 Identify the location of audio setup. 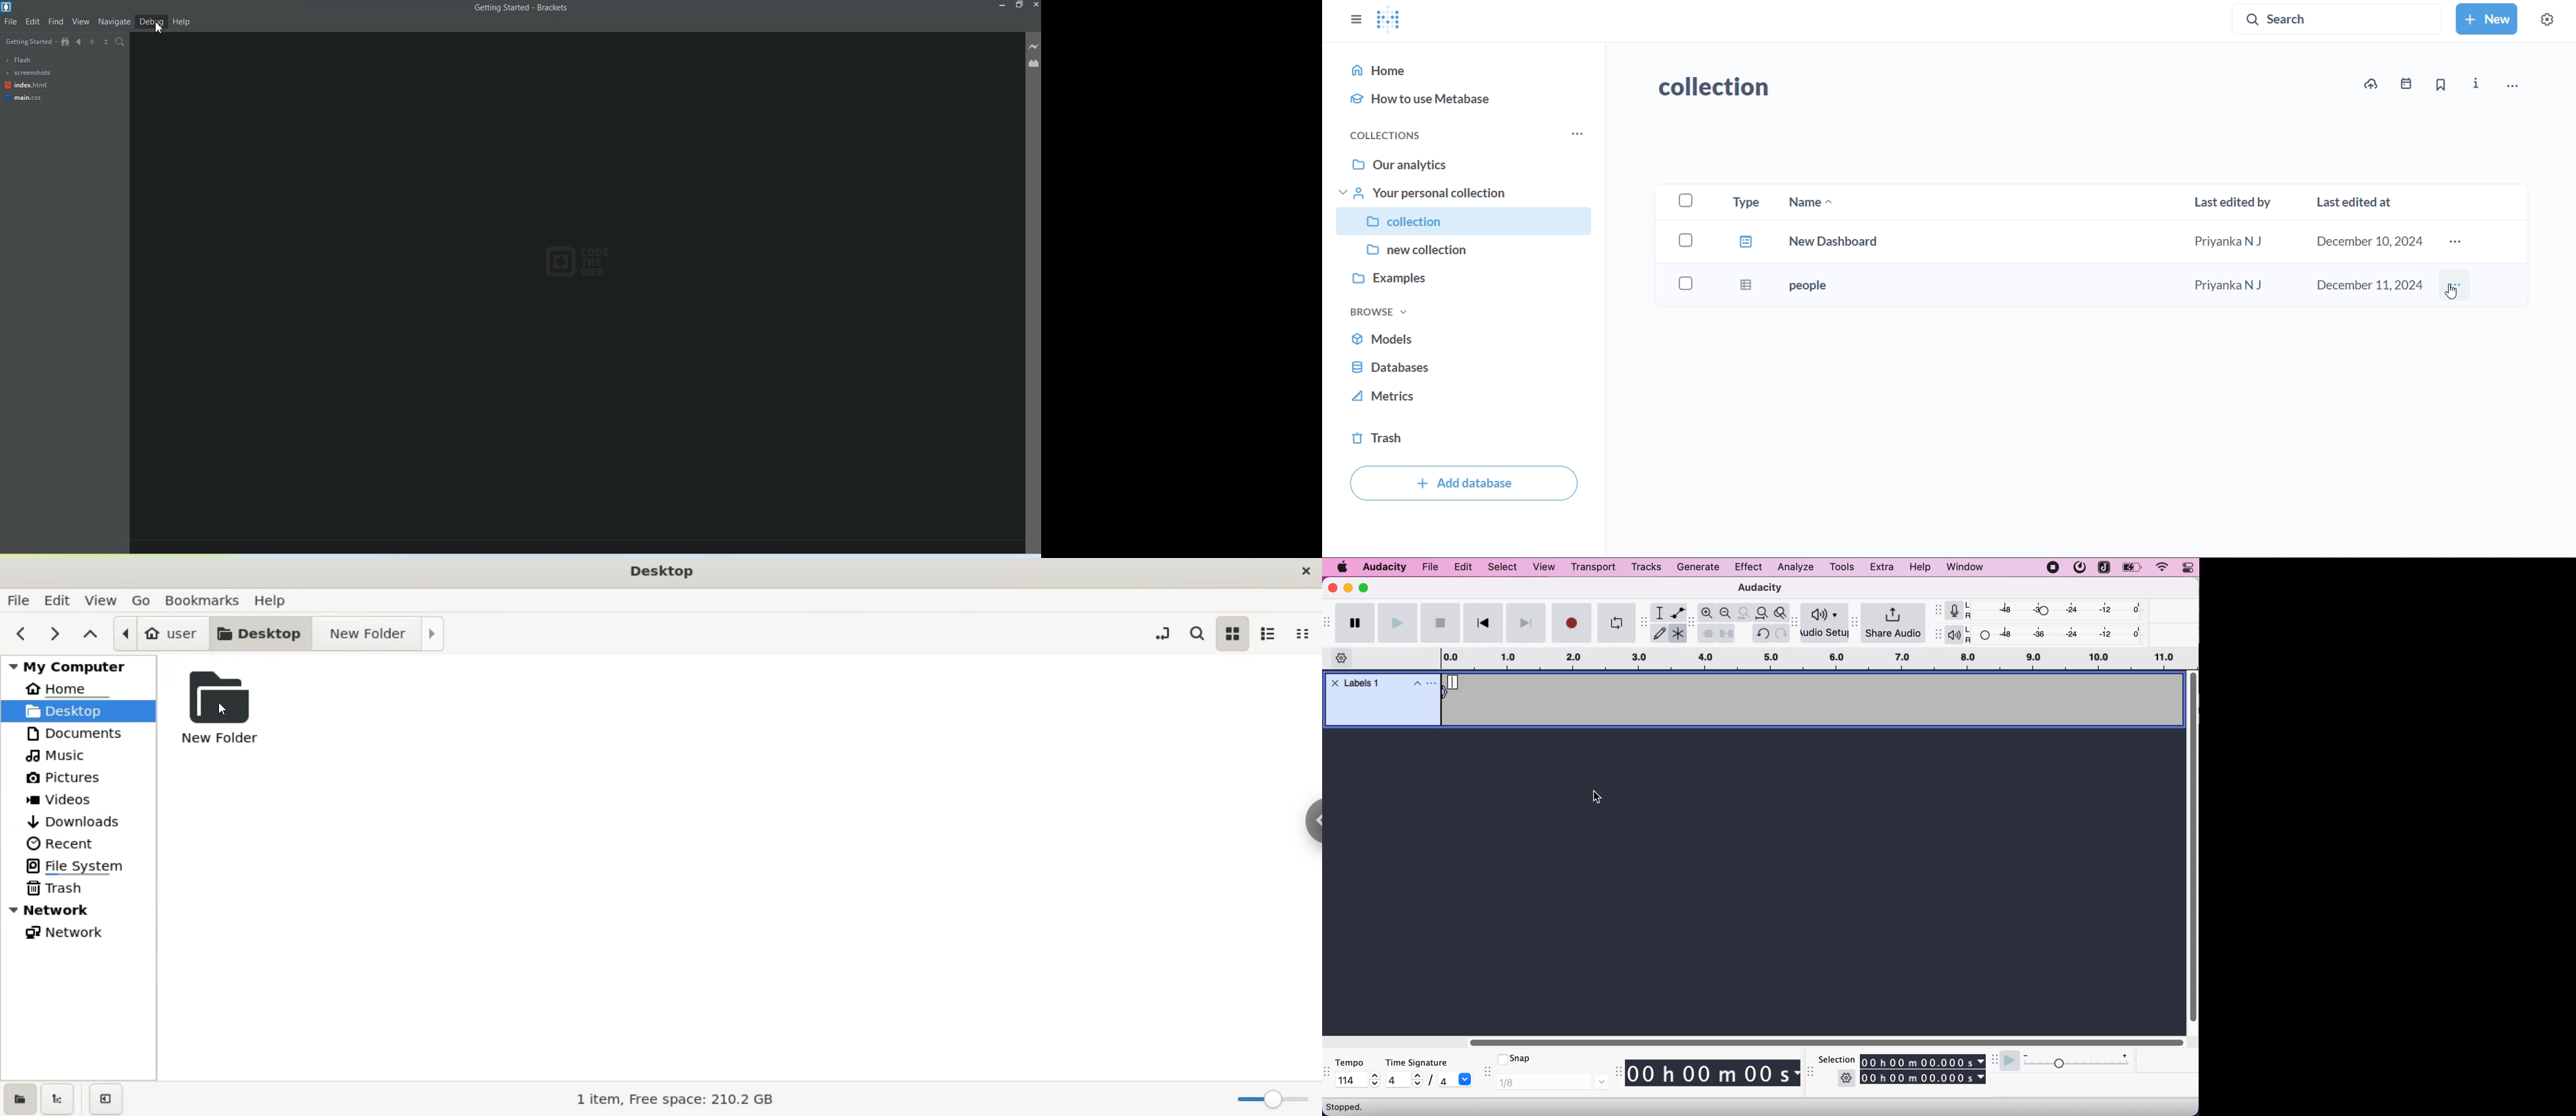
(1826, 624).